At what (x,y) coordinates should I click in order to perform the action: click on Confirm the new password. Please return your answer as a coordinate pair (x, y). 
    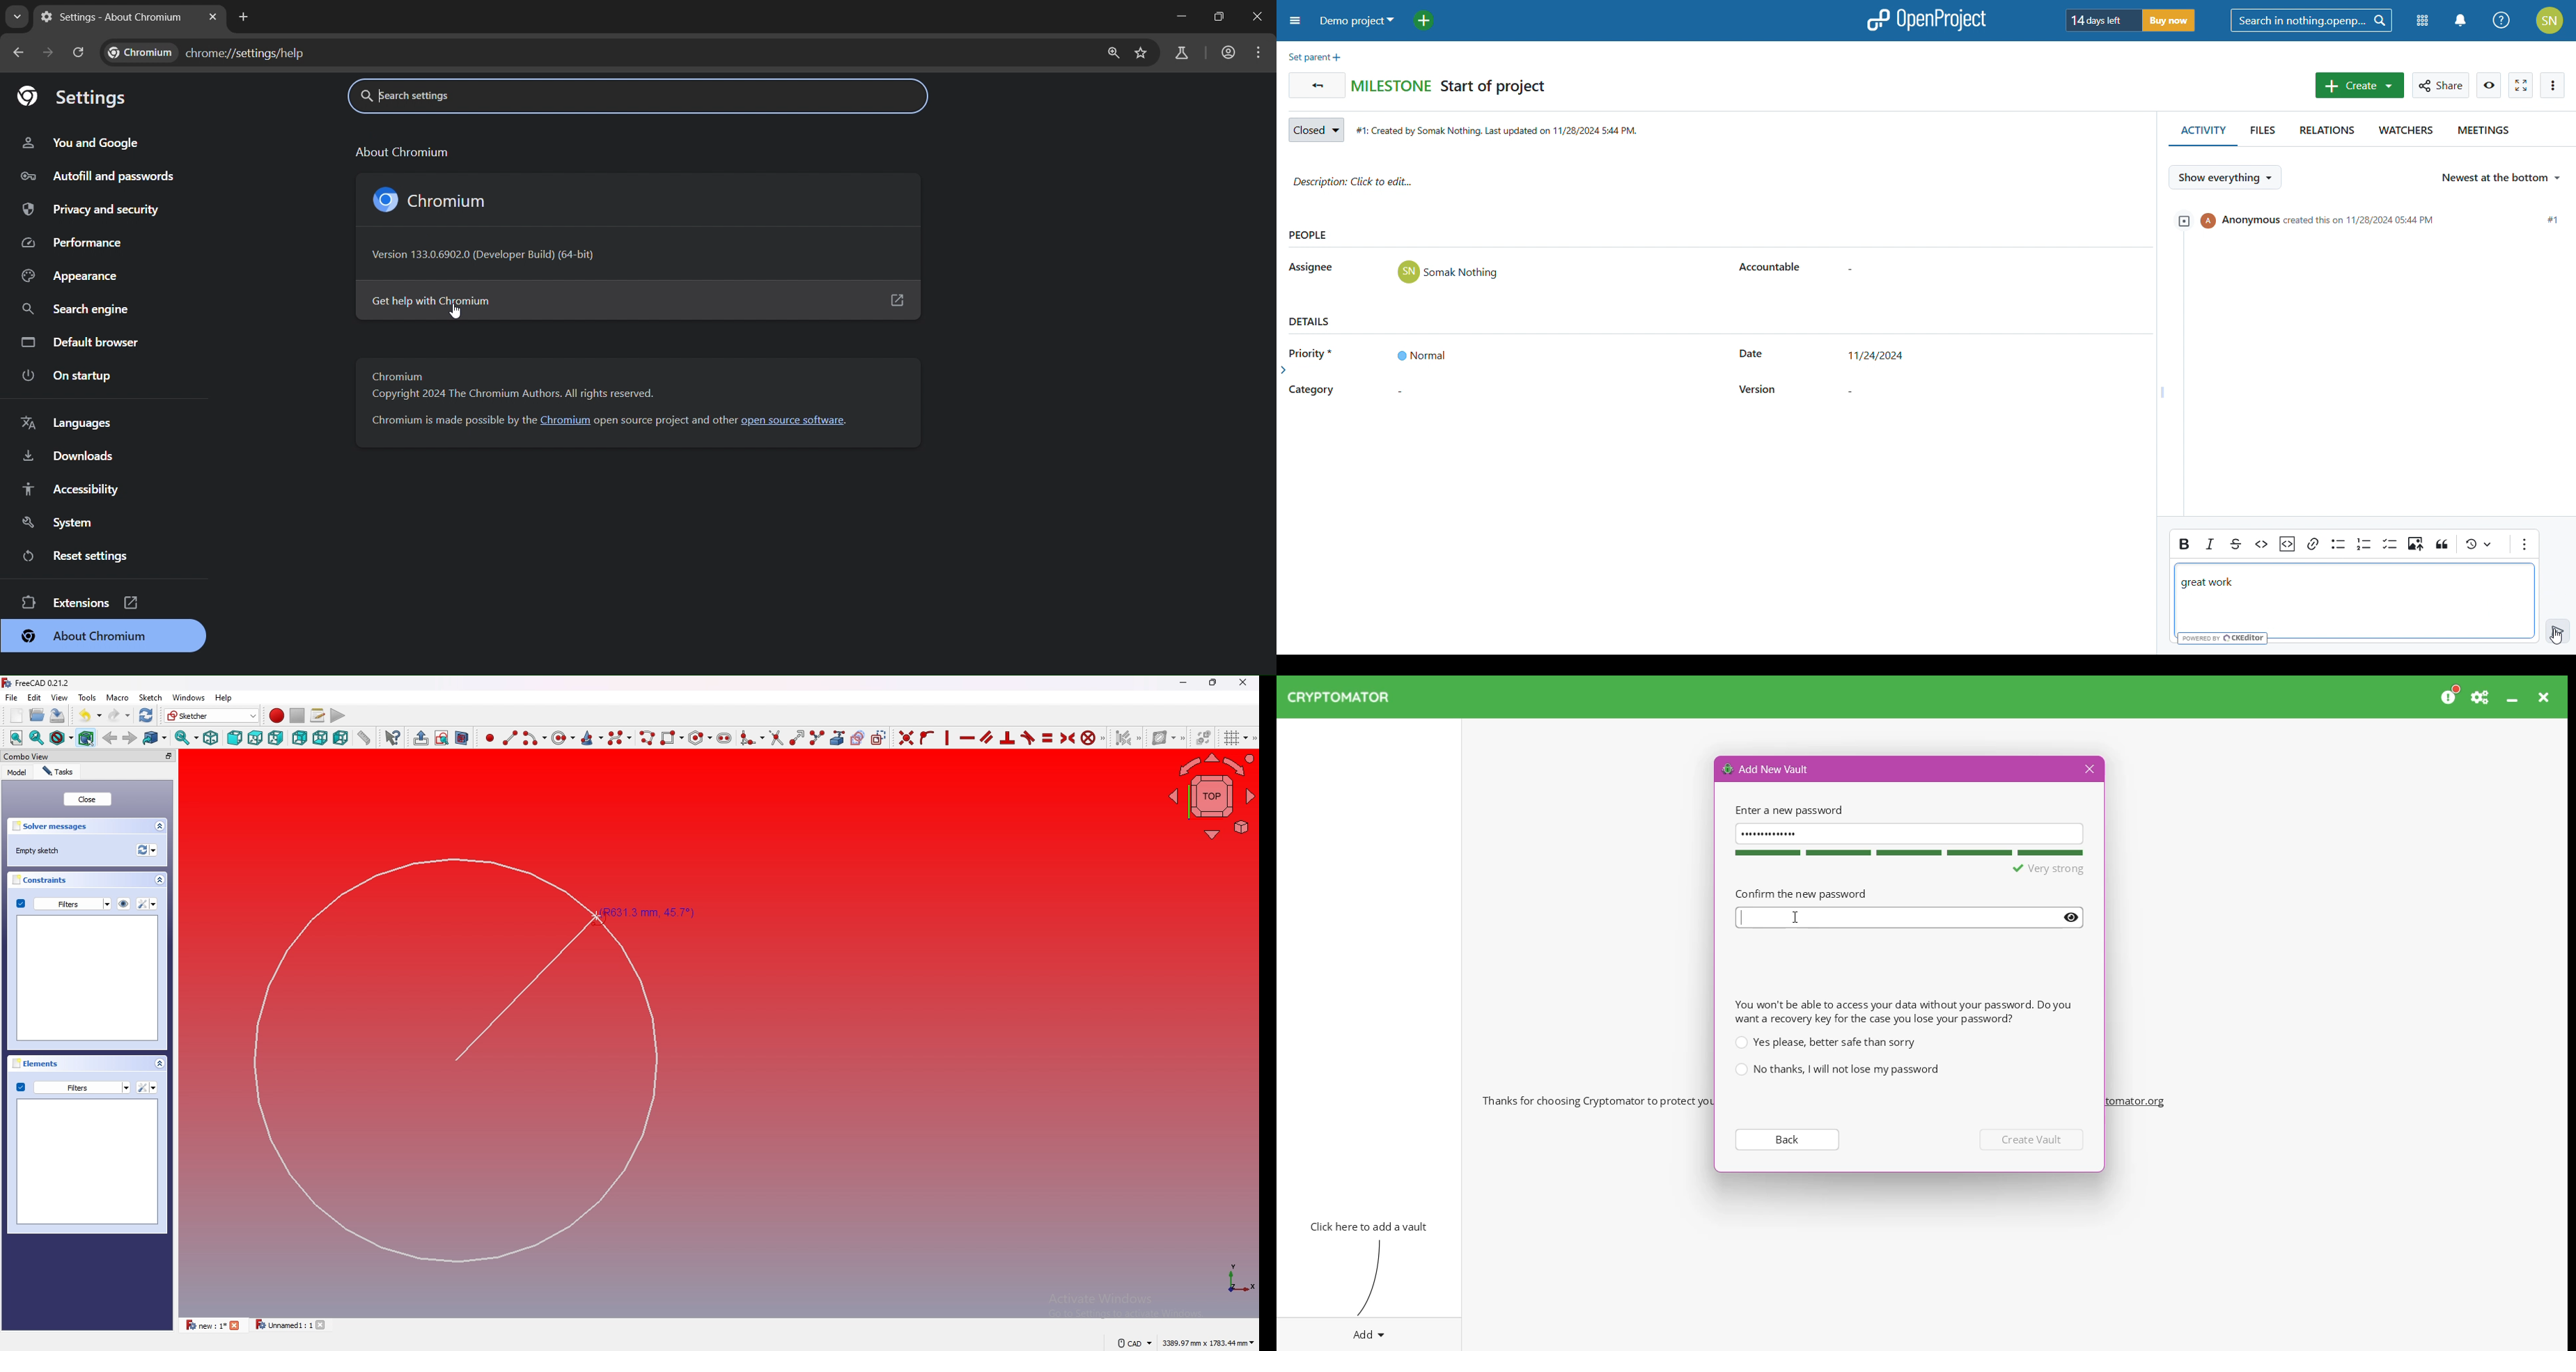
    Looking at the image, I should click on (1800, 893).